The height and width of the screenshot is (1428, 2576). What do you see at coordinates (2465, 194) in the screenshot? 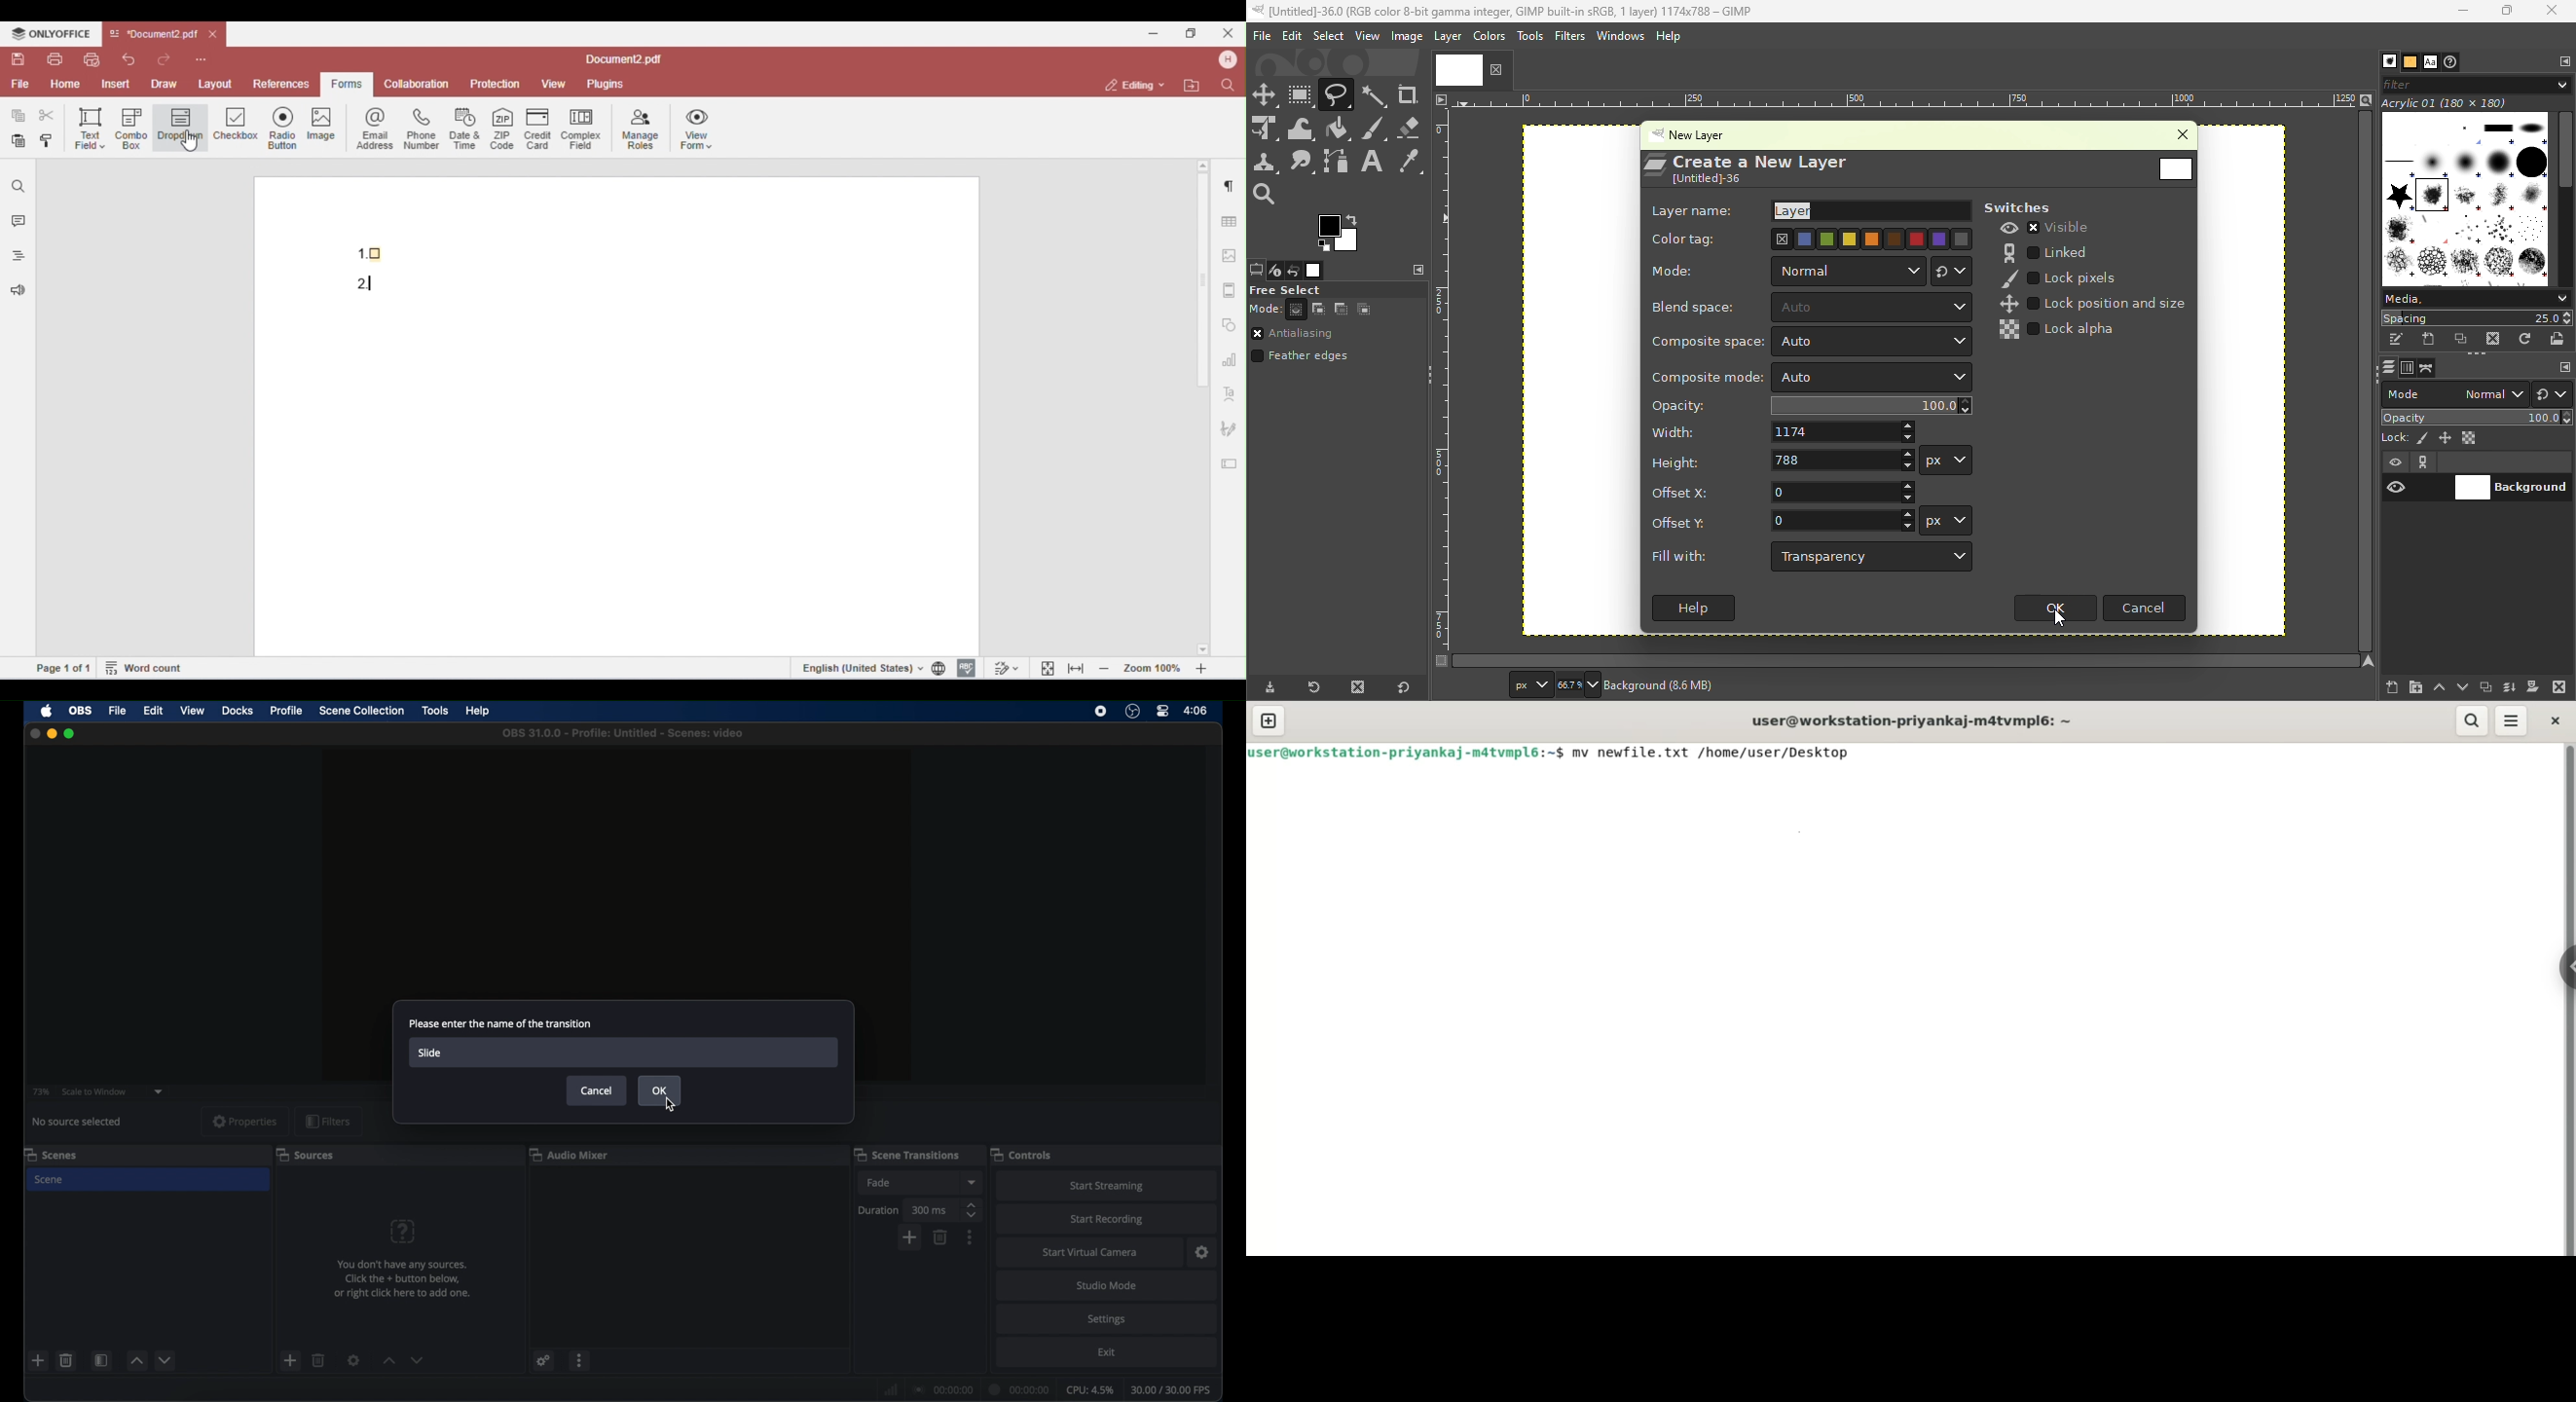
I see `Image box` at bounding box center [2465, 194].